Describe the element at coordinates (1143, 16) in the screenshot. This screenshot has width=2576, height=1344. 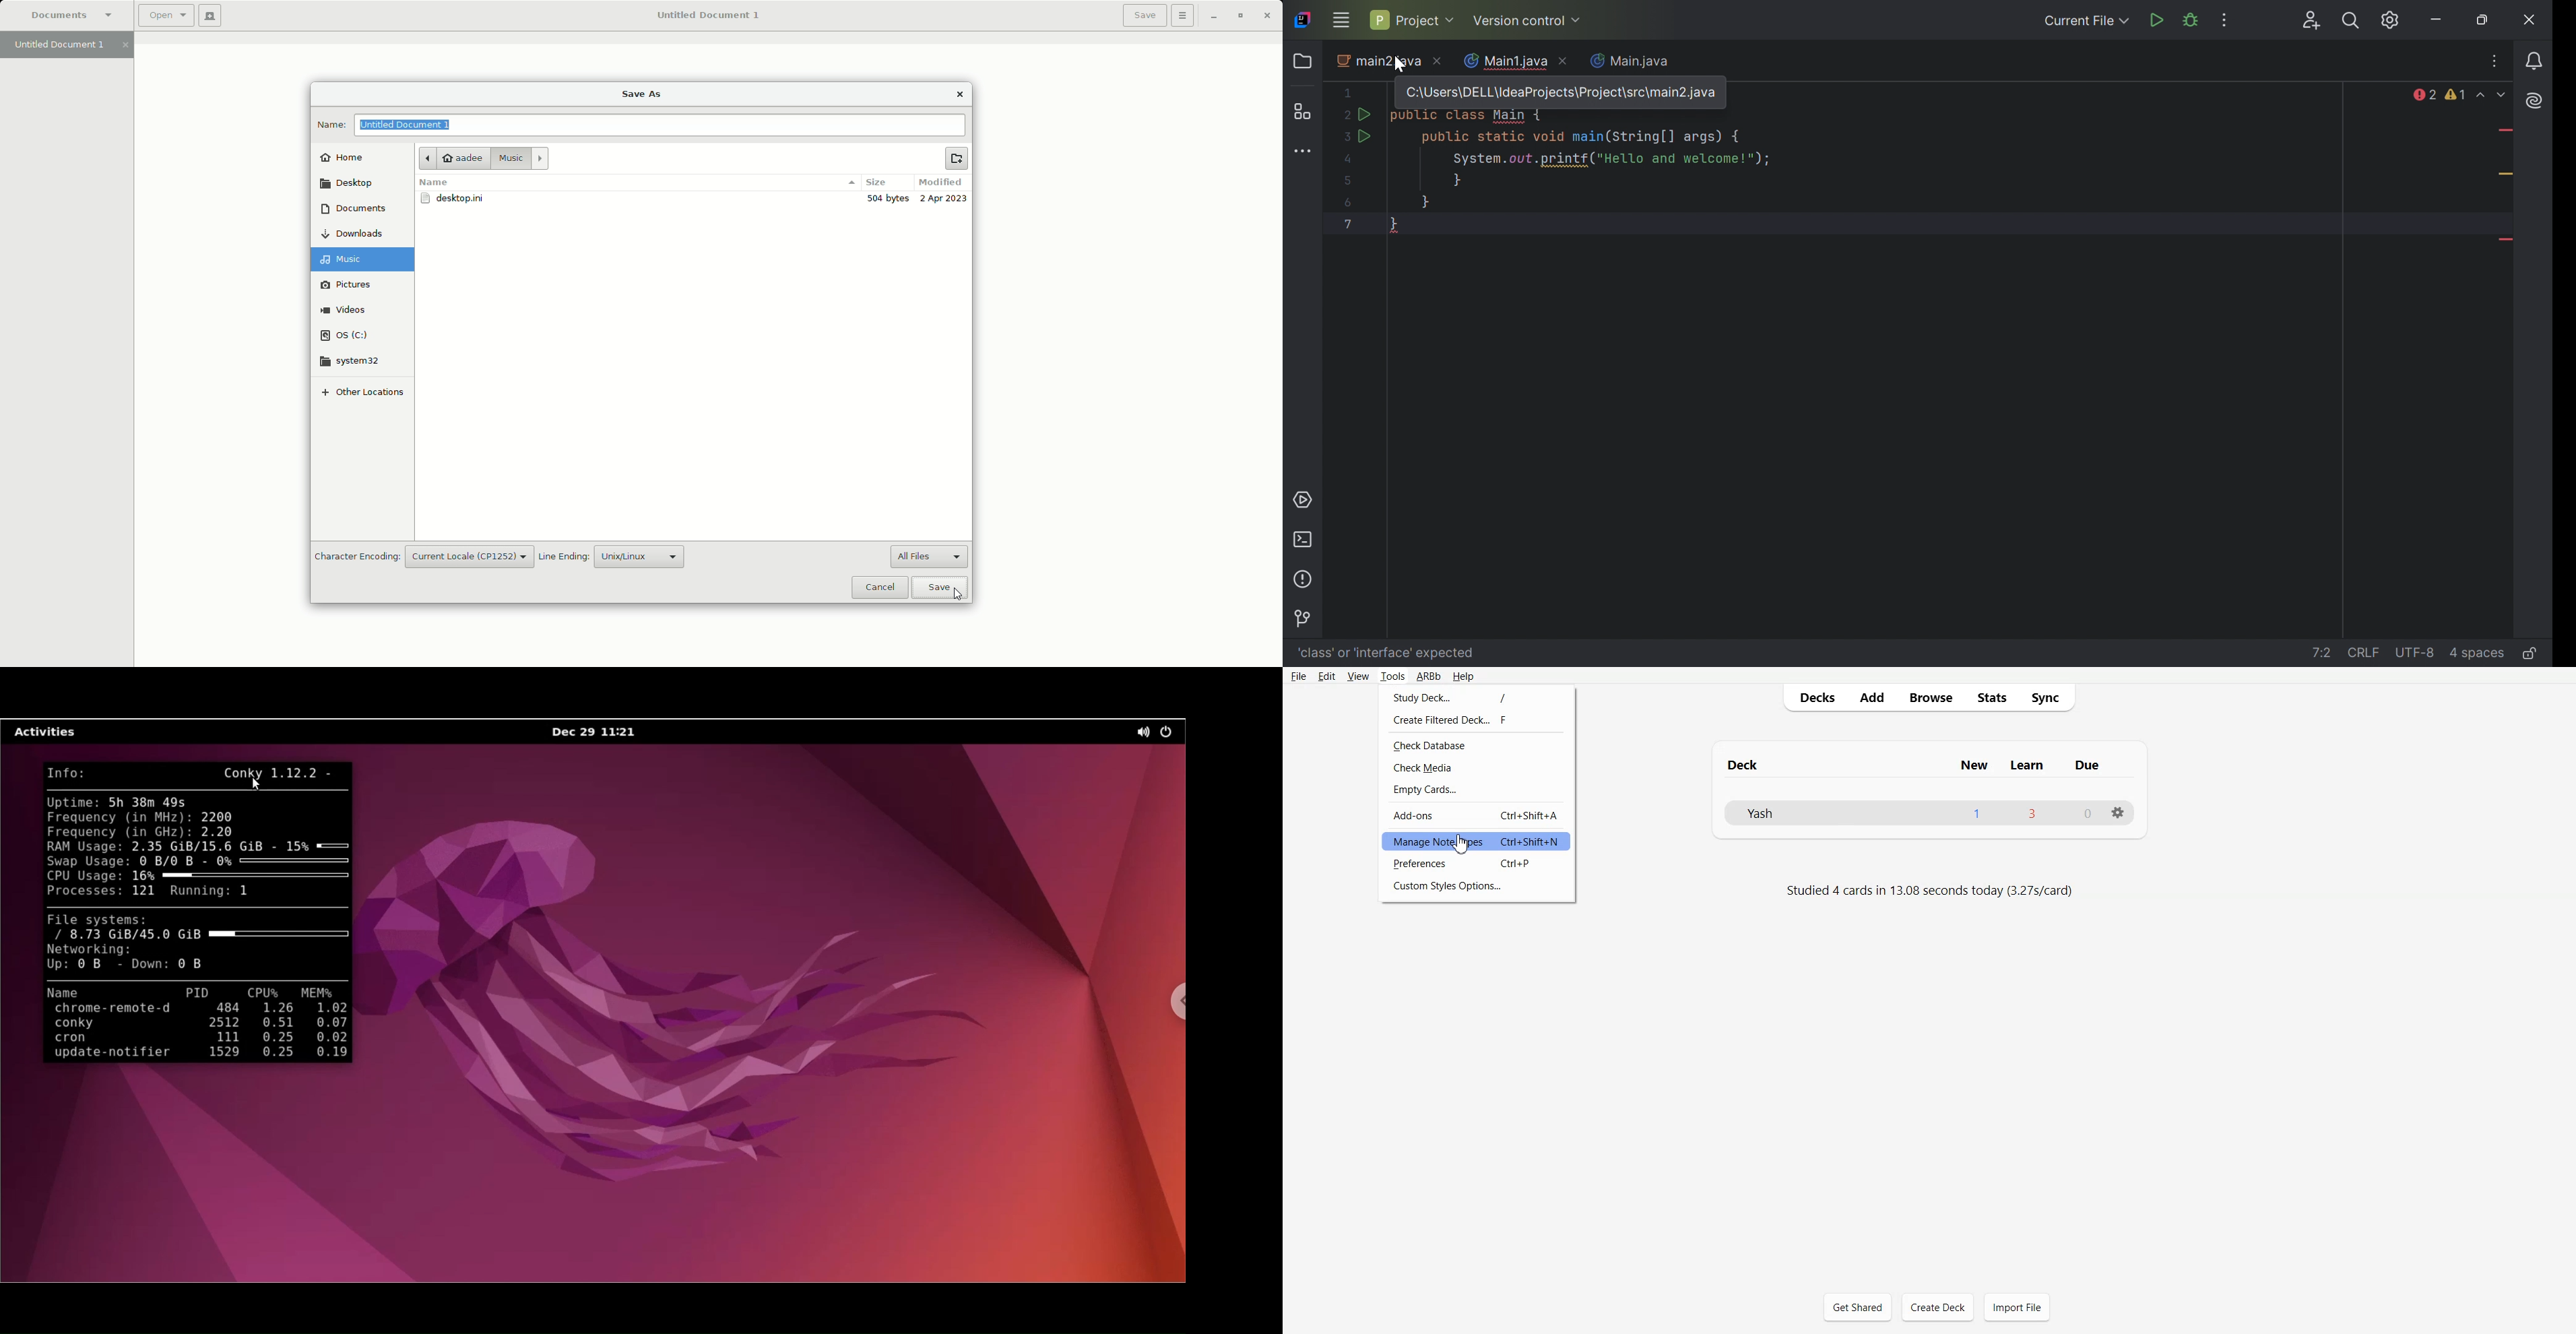
I see `Save` at that location.